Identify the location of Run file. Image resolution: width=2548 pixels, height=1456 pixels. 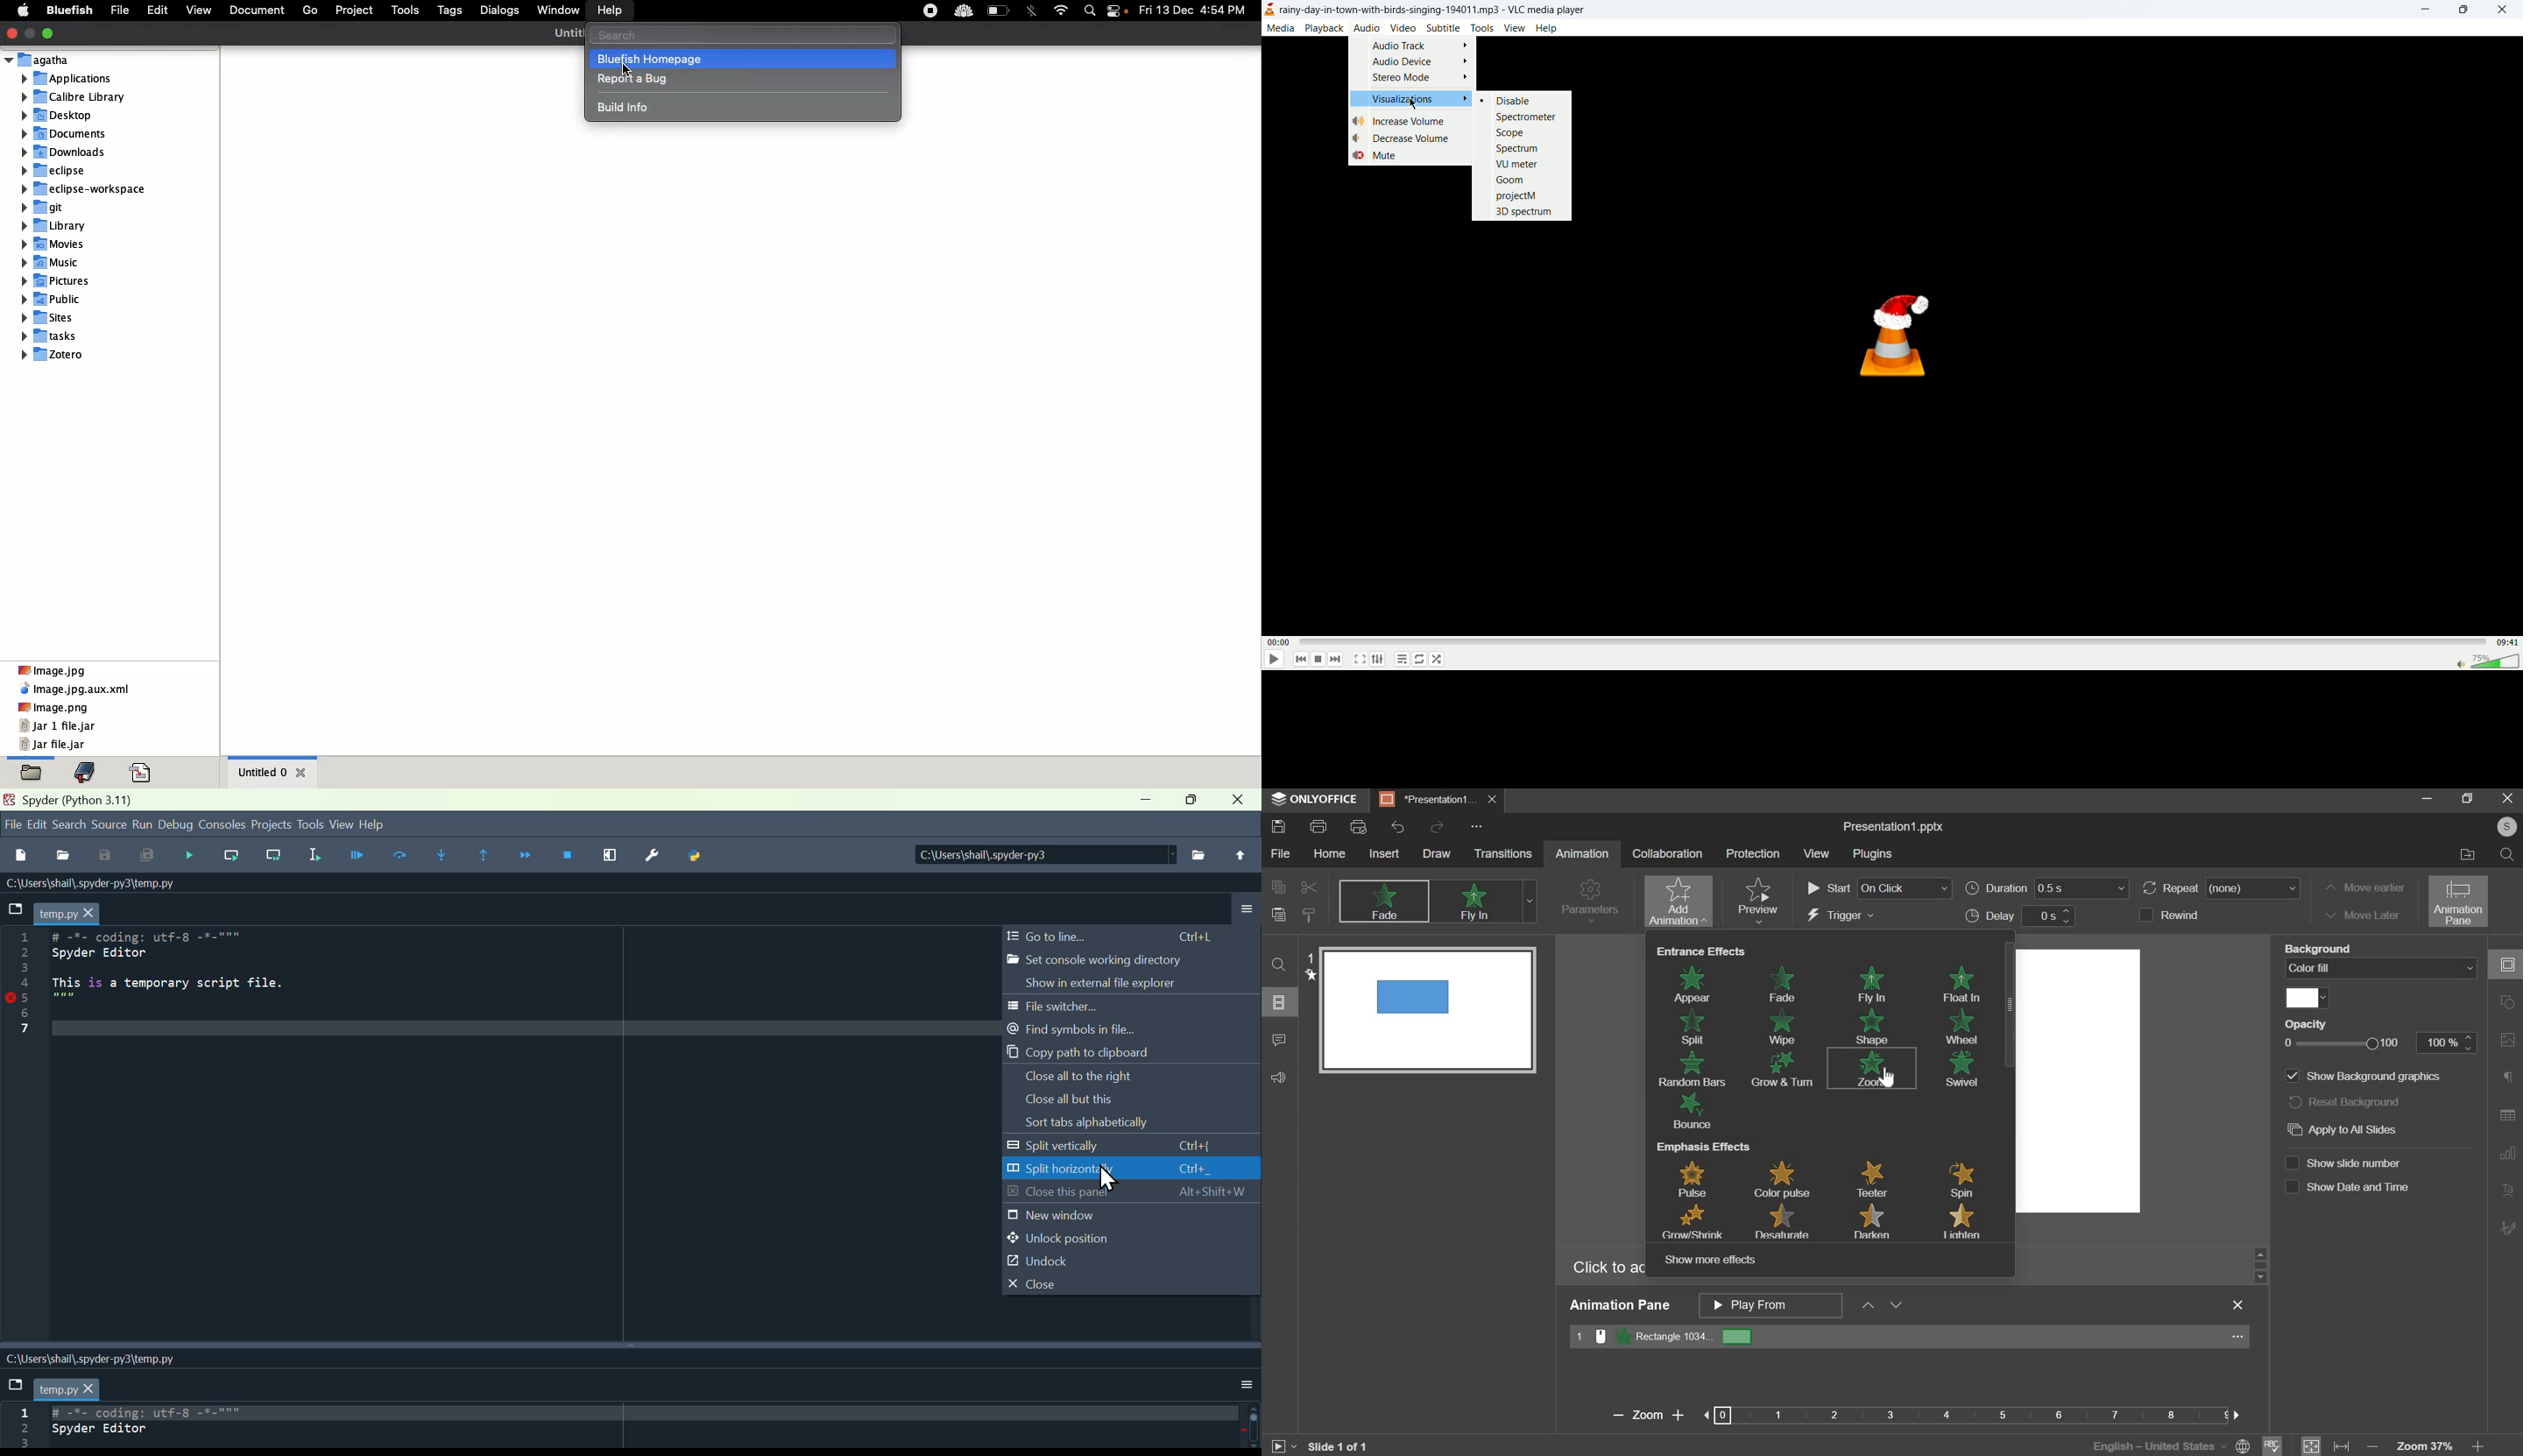
(355, 859).